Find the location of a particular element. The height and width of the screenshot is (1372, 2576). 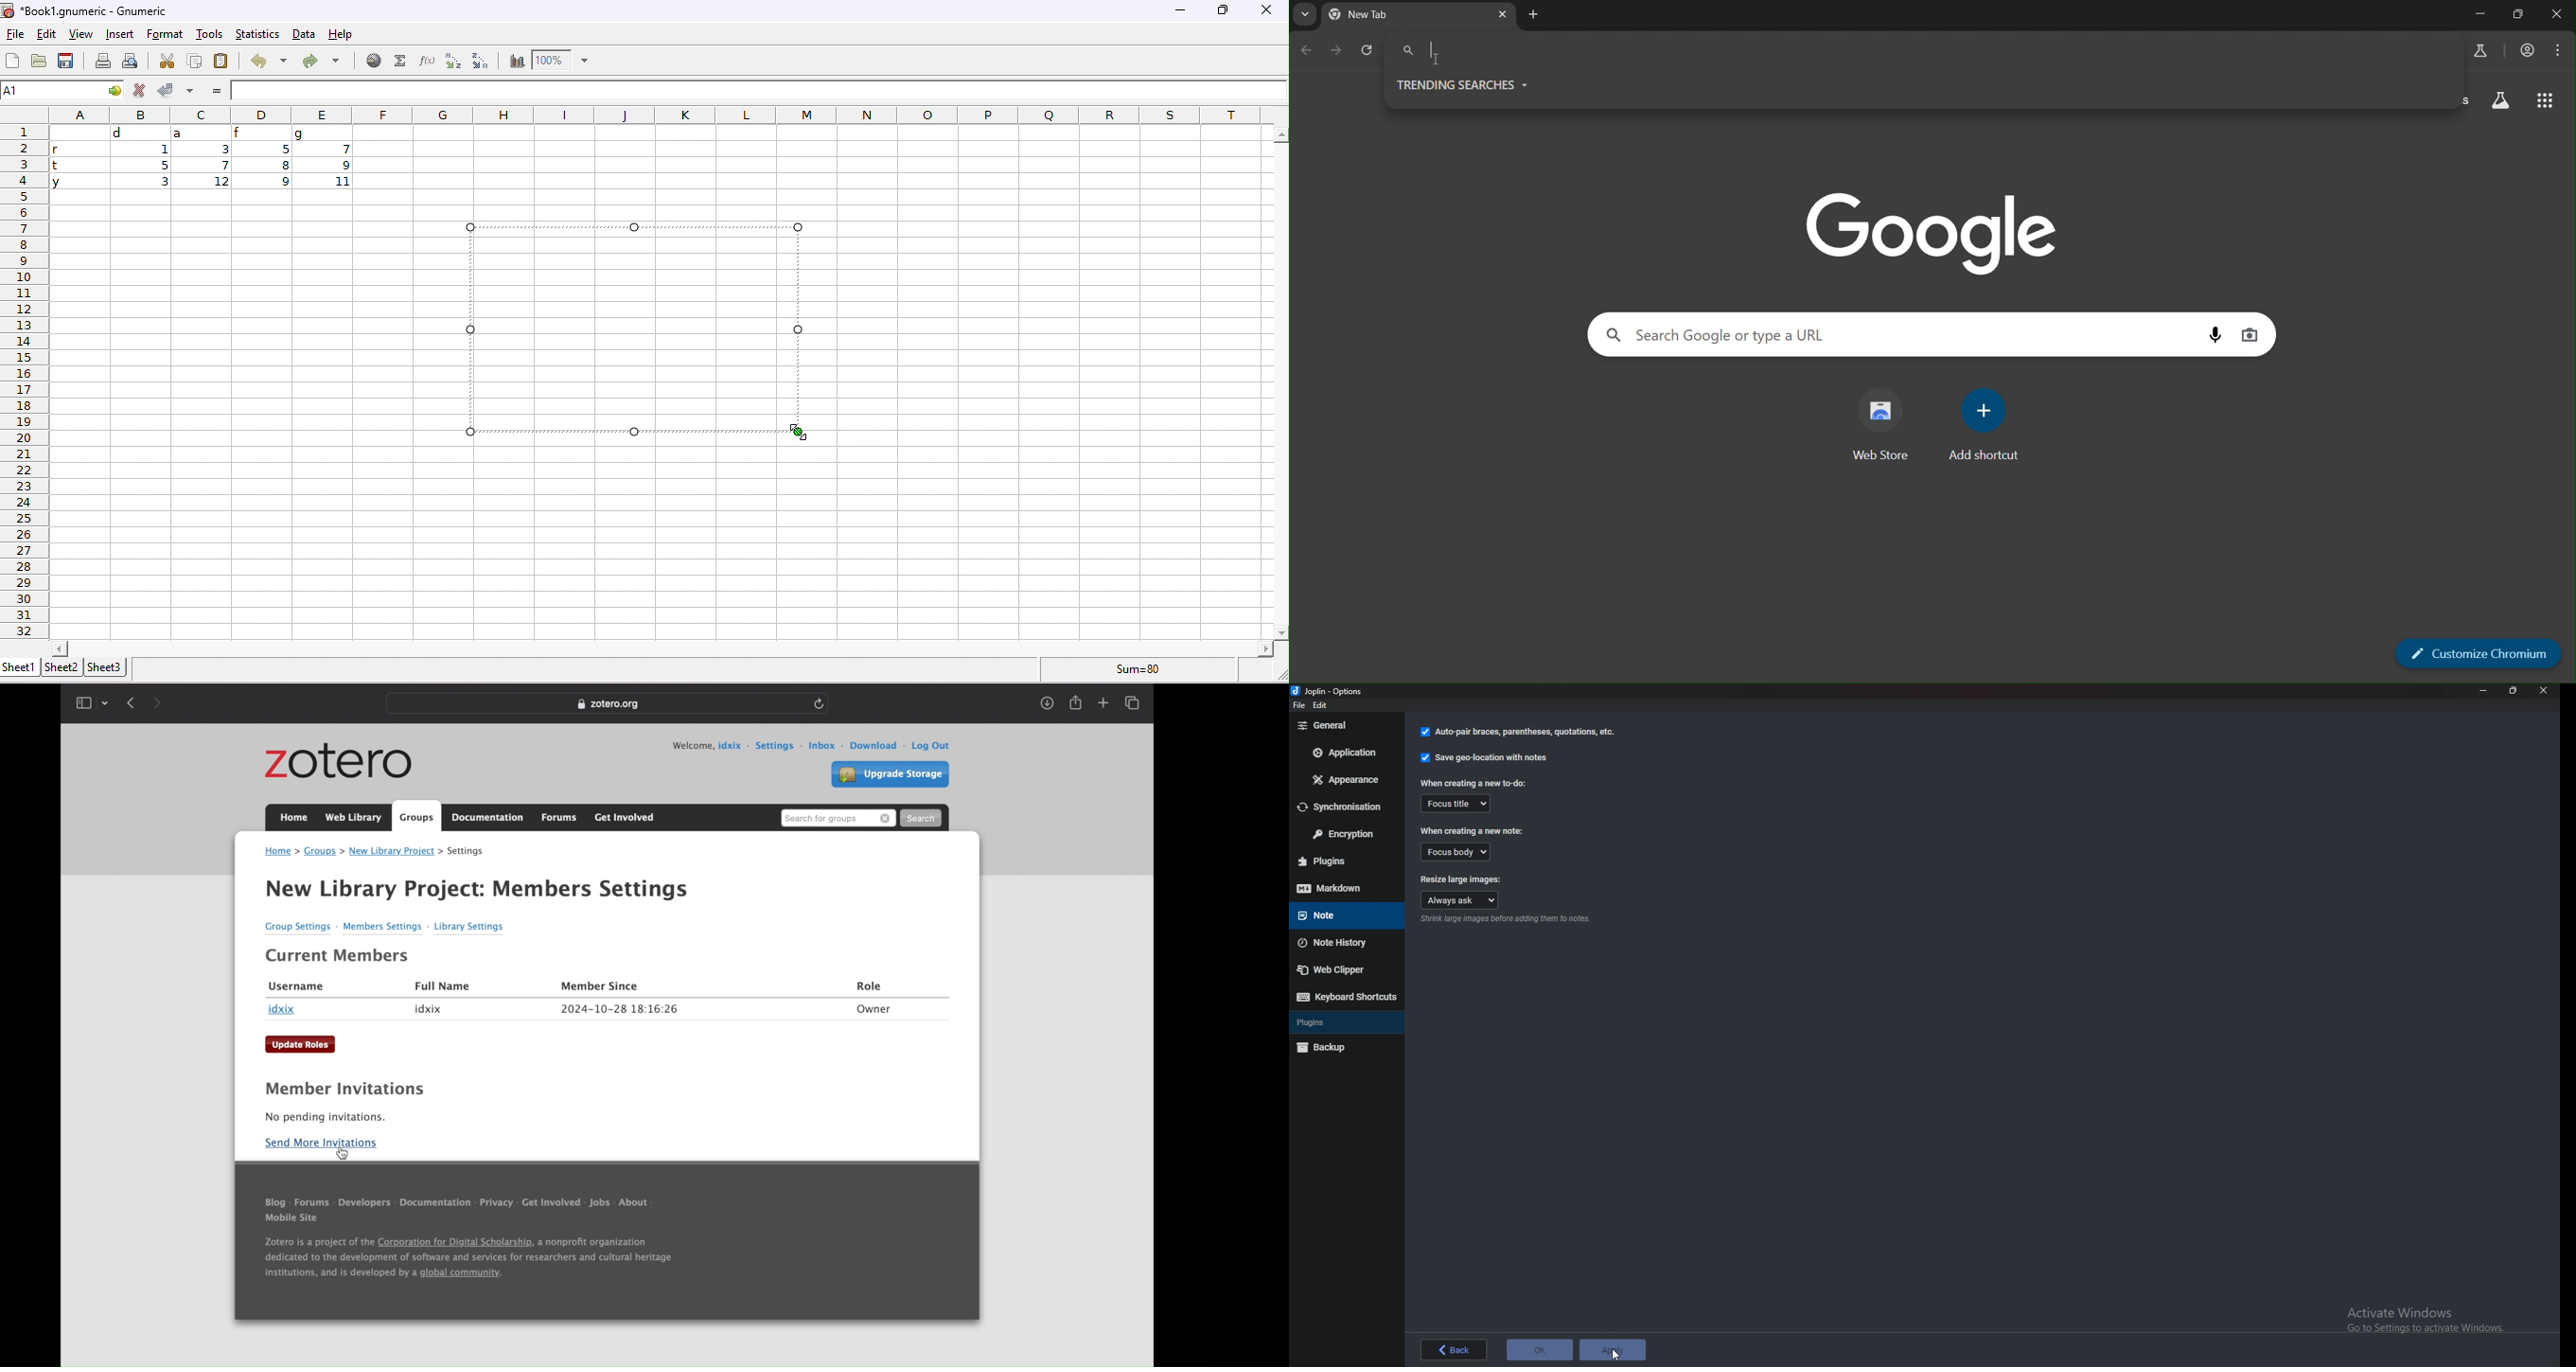

current members is located at coordinates (338, 956).